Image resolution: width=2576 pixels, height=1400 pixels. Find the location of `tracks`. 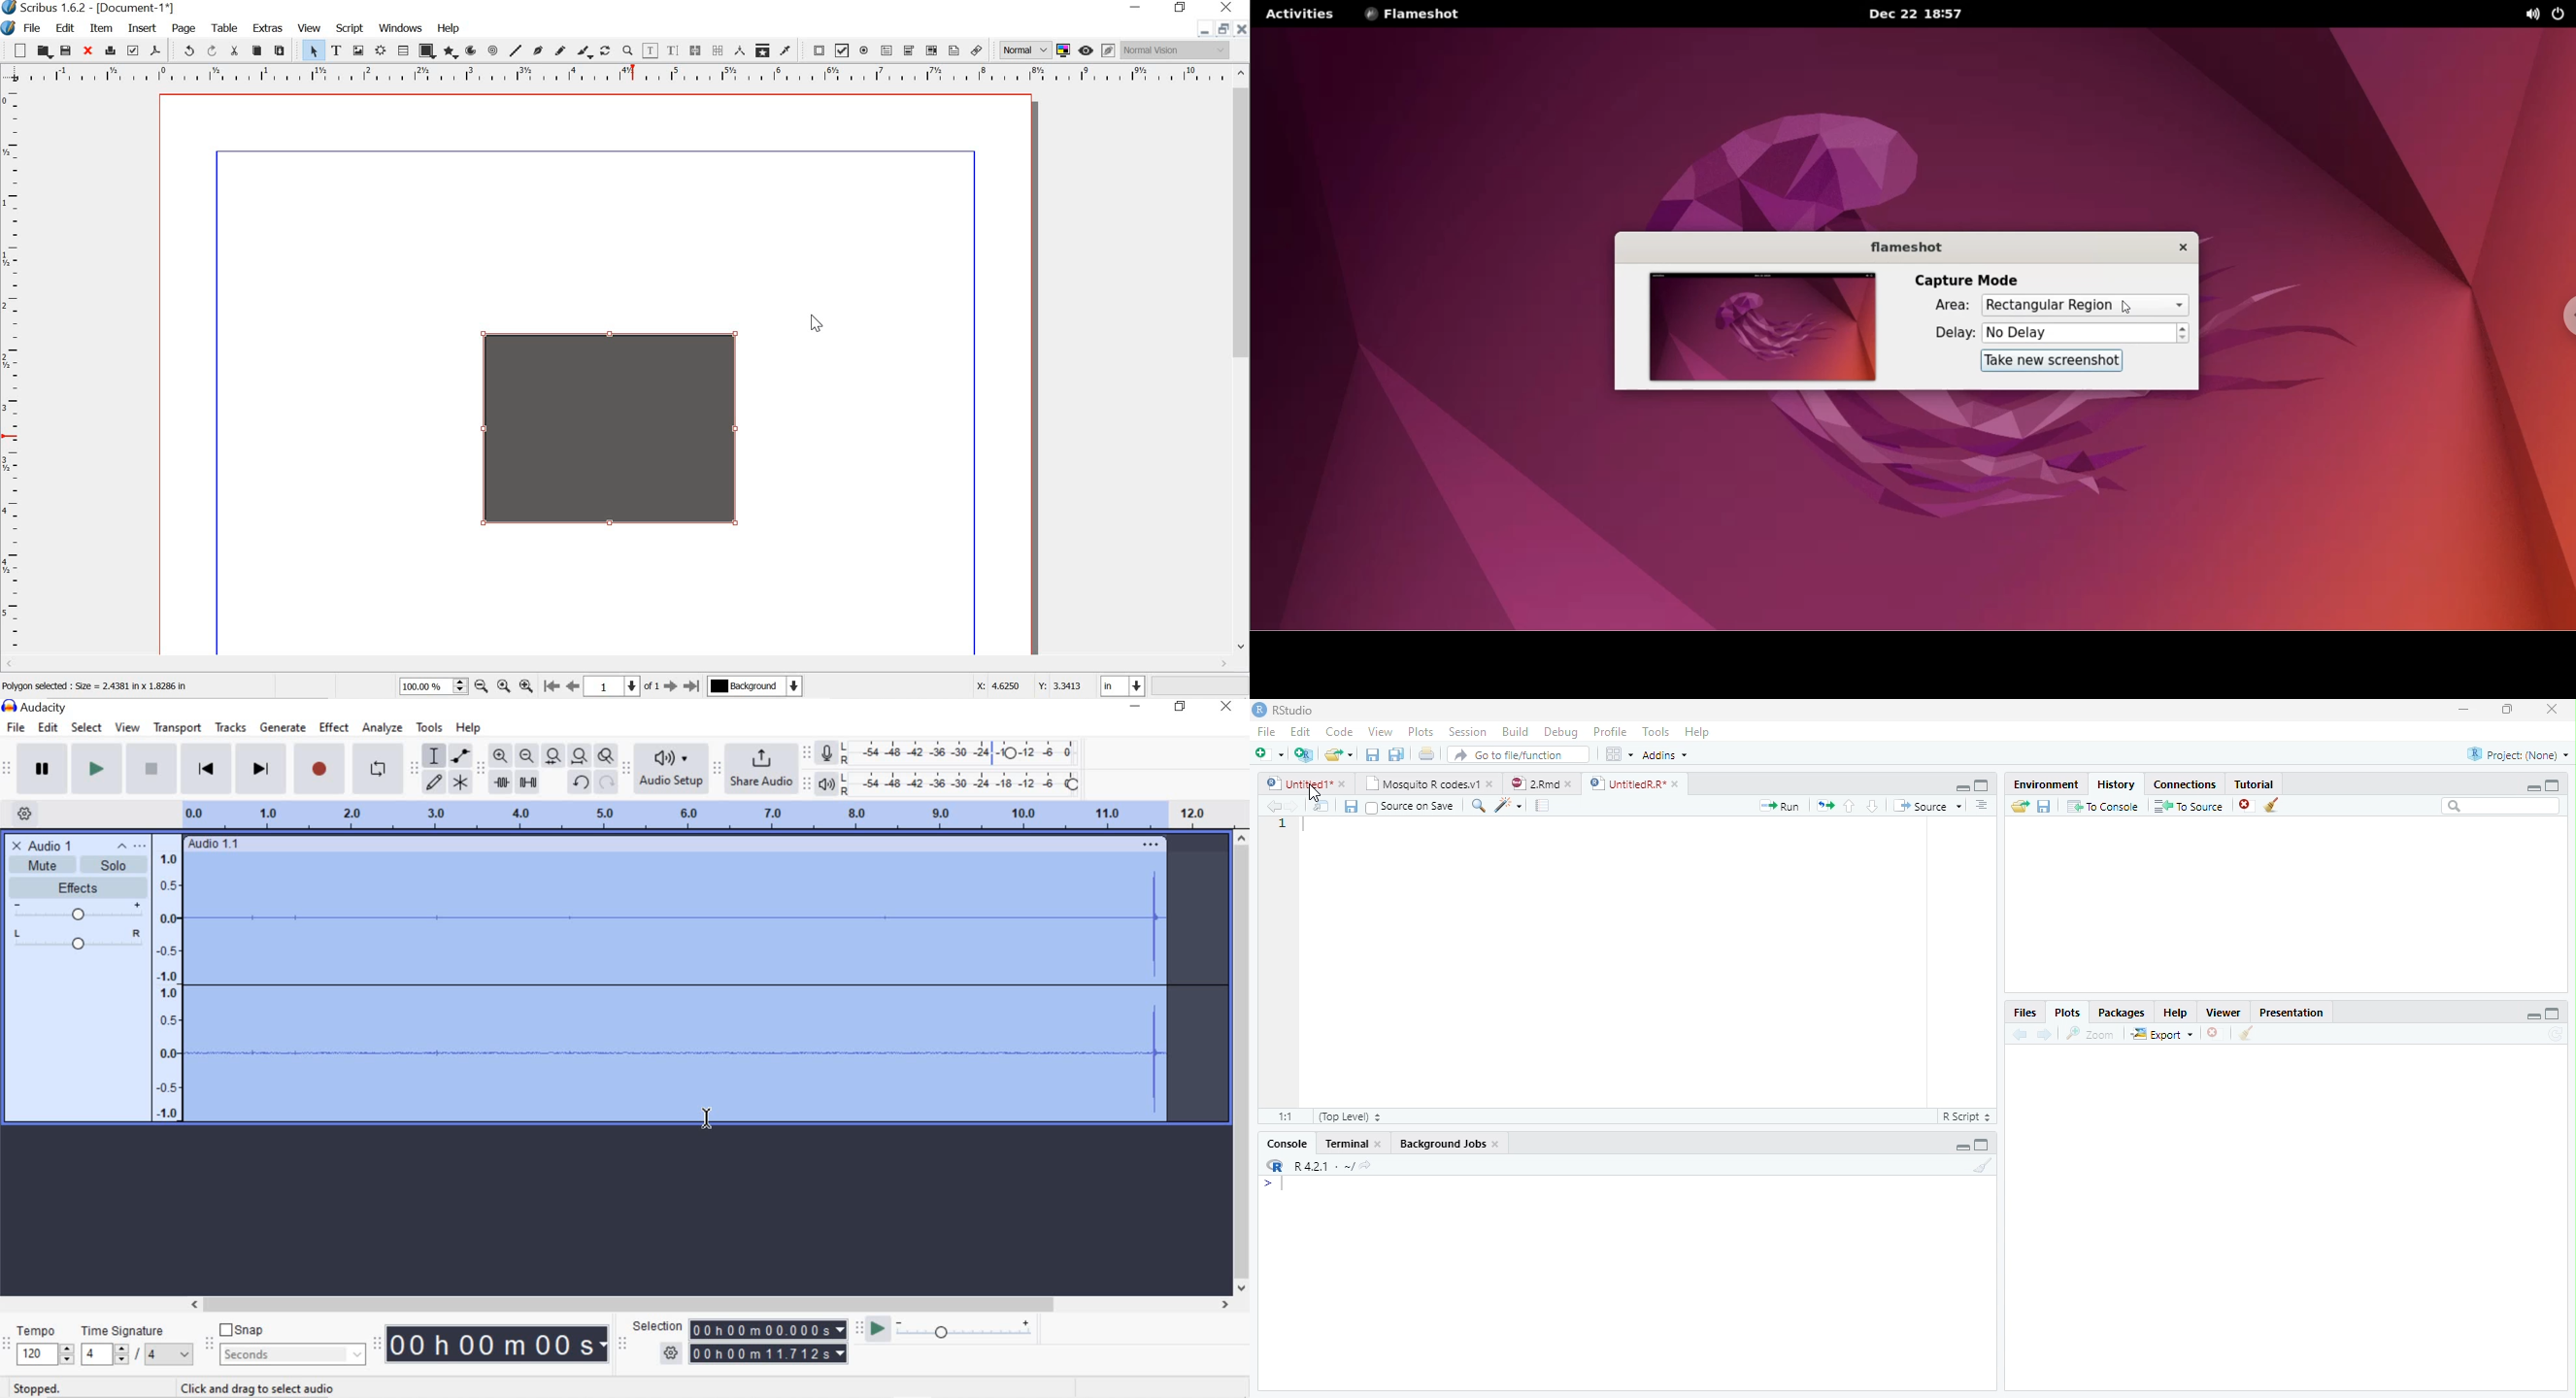

tracks is located at coordinates (230, 729).